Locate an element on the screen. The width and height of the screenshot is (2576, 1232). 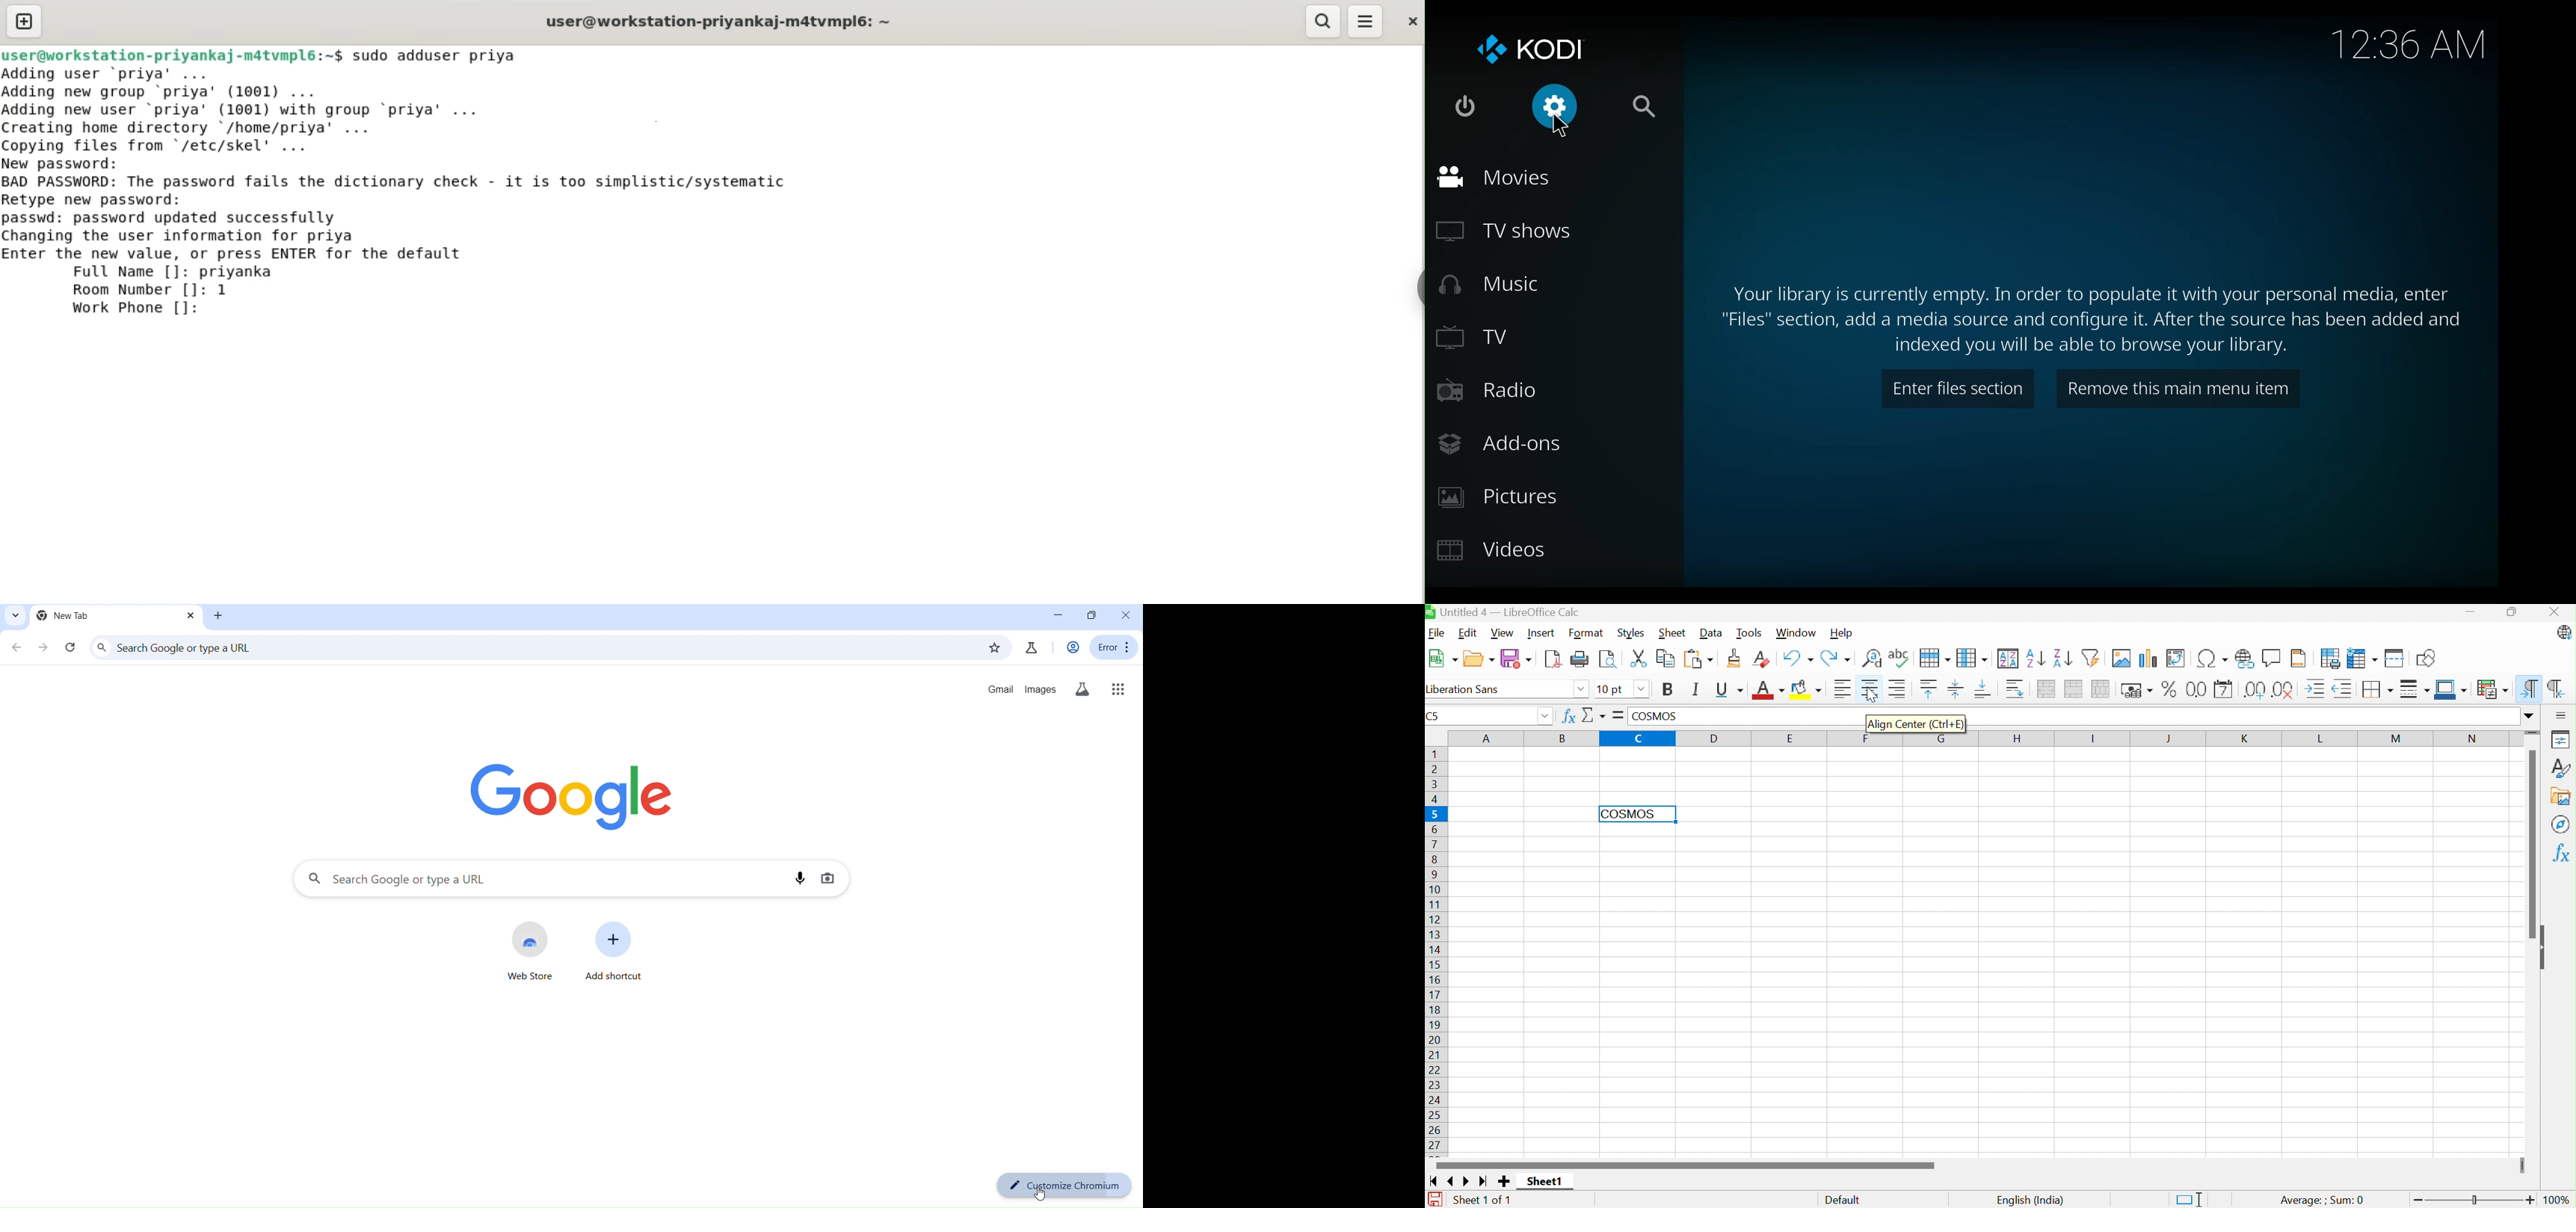
Freeze Rows and Columns is located at coordinates (2364, 658).